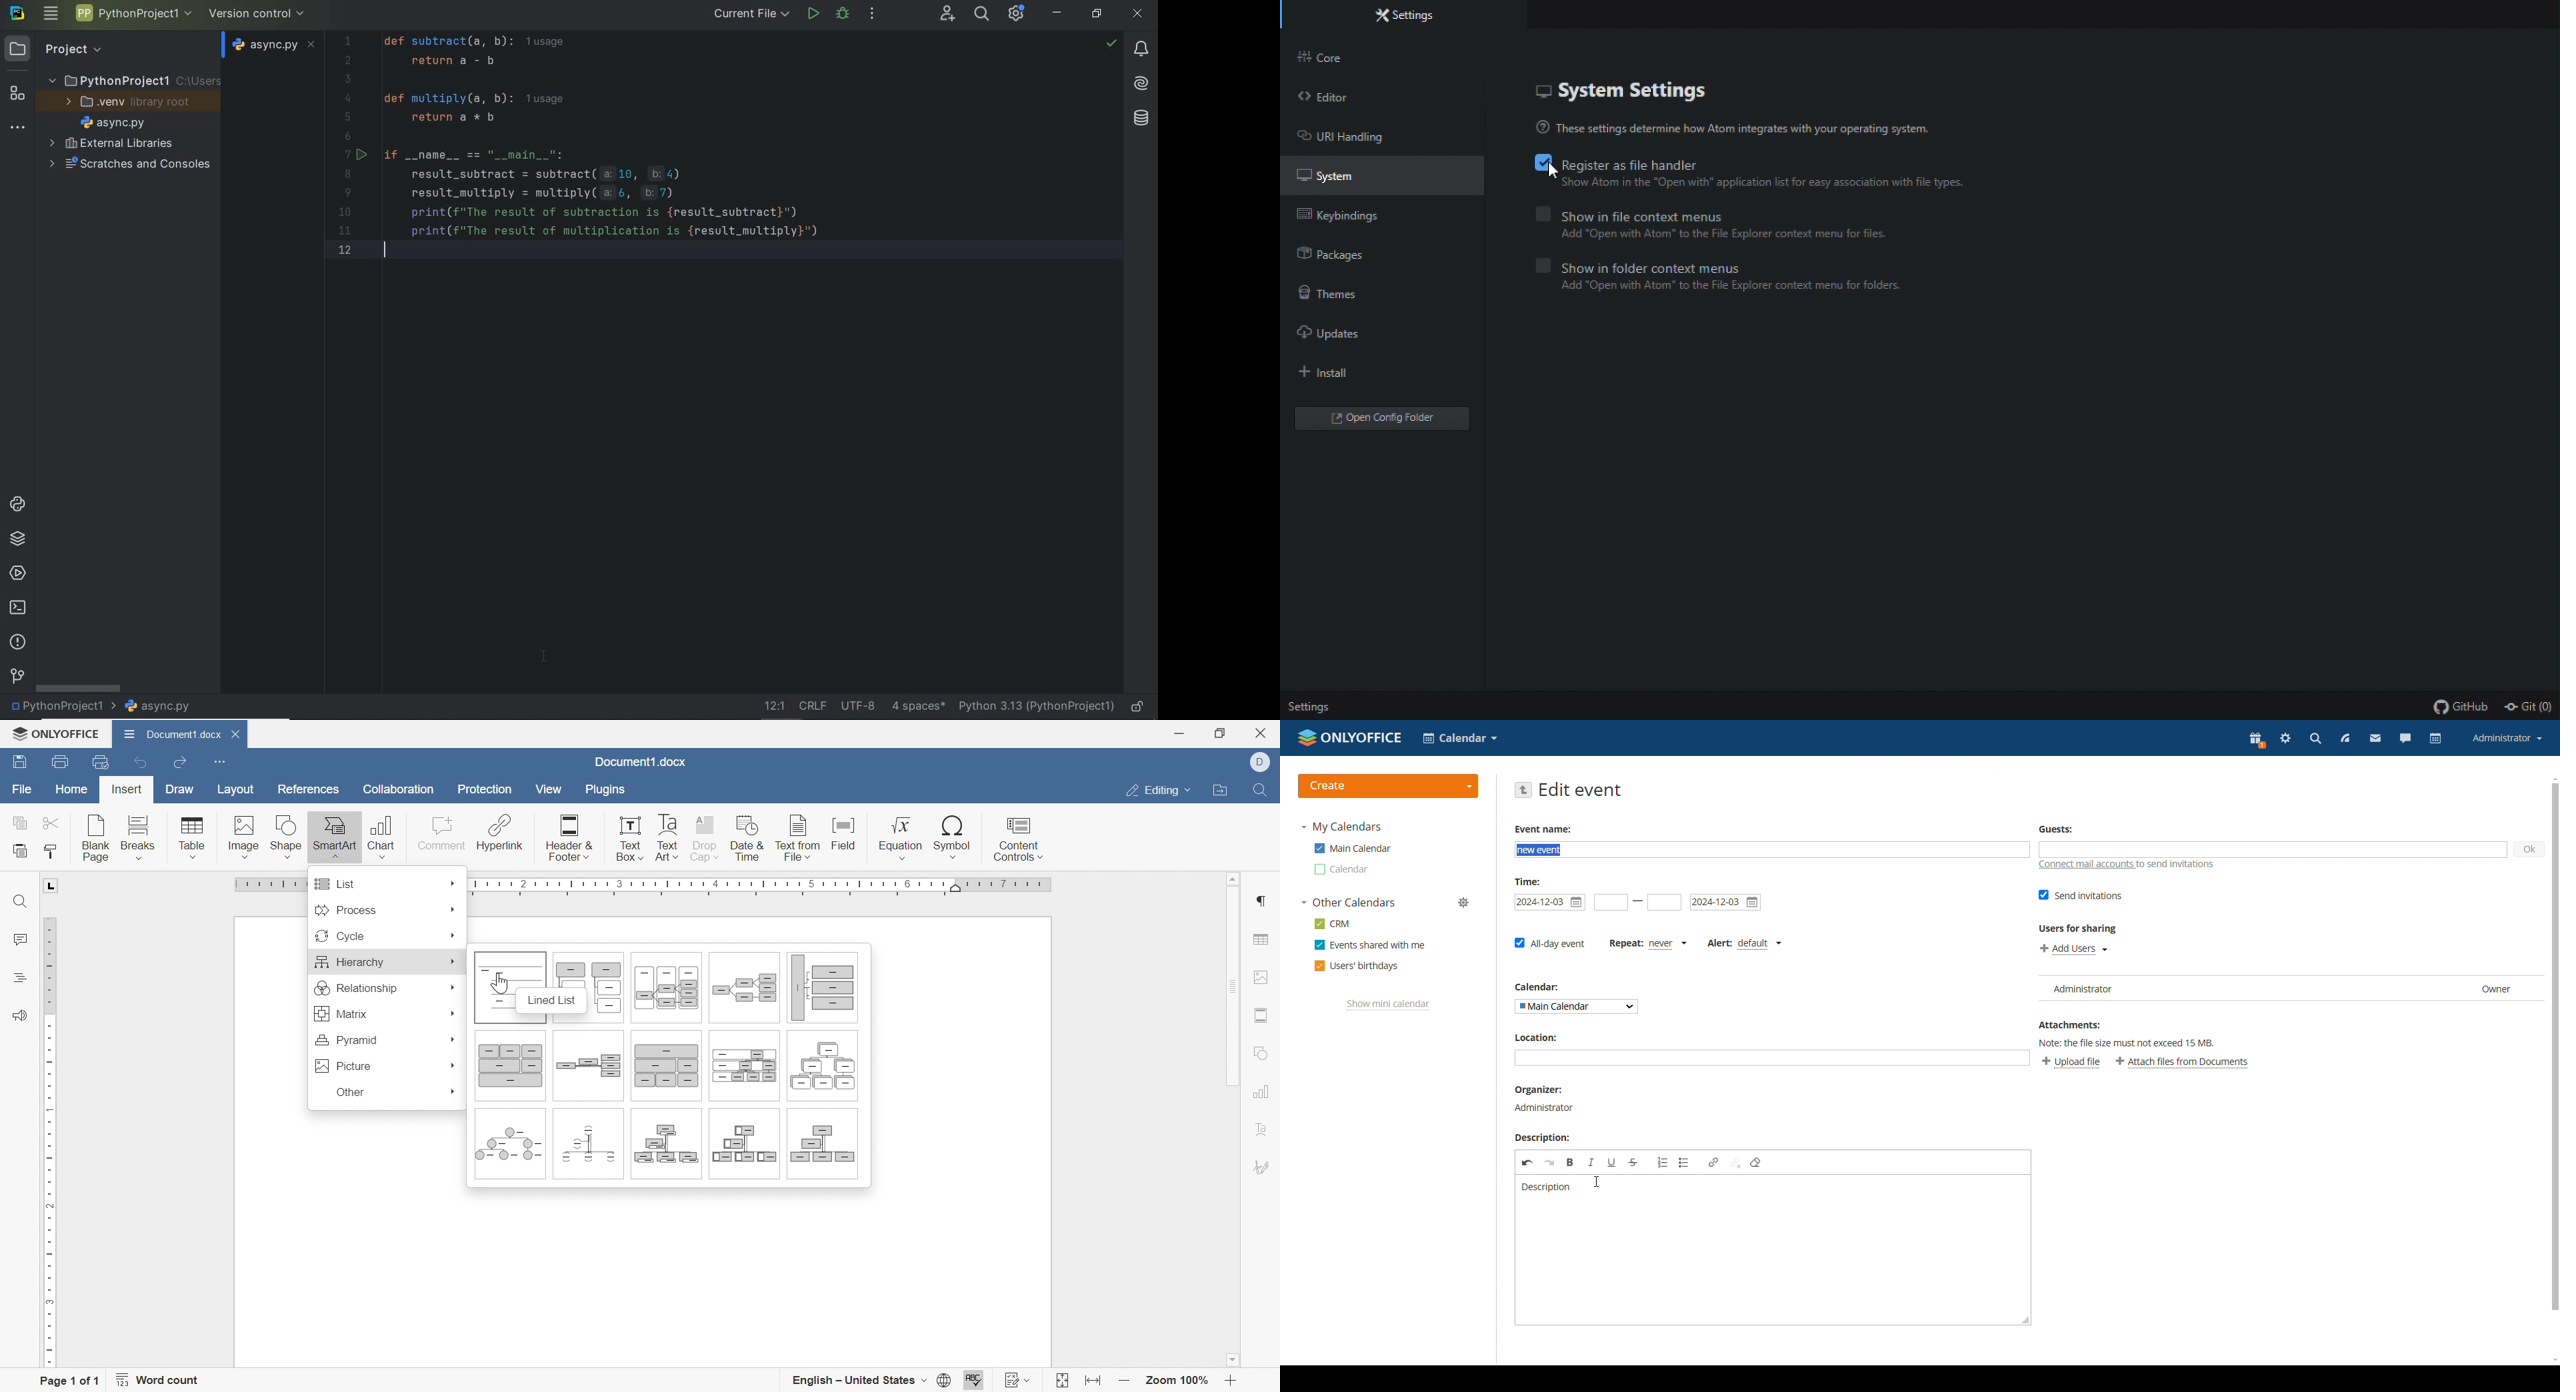 The width and height of the screenshot is (2576, 1400). I want to click on Scroll up, so click(1234, 877).